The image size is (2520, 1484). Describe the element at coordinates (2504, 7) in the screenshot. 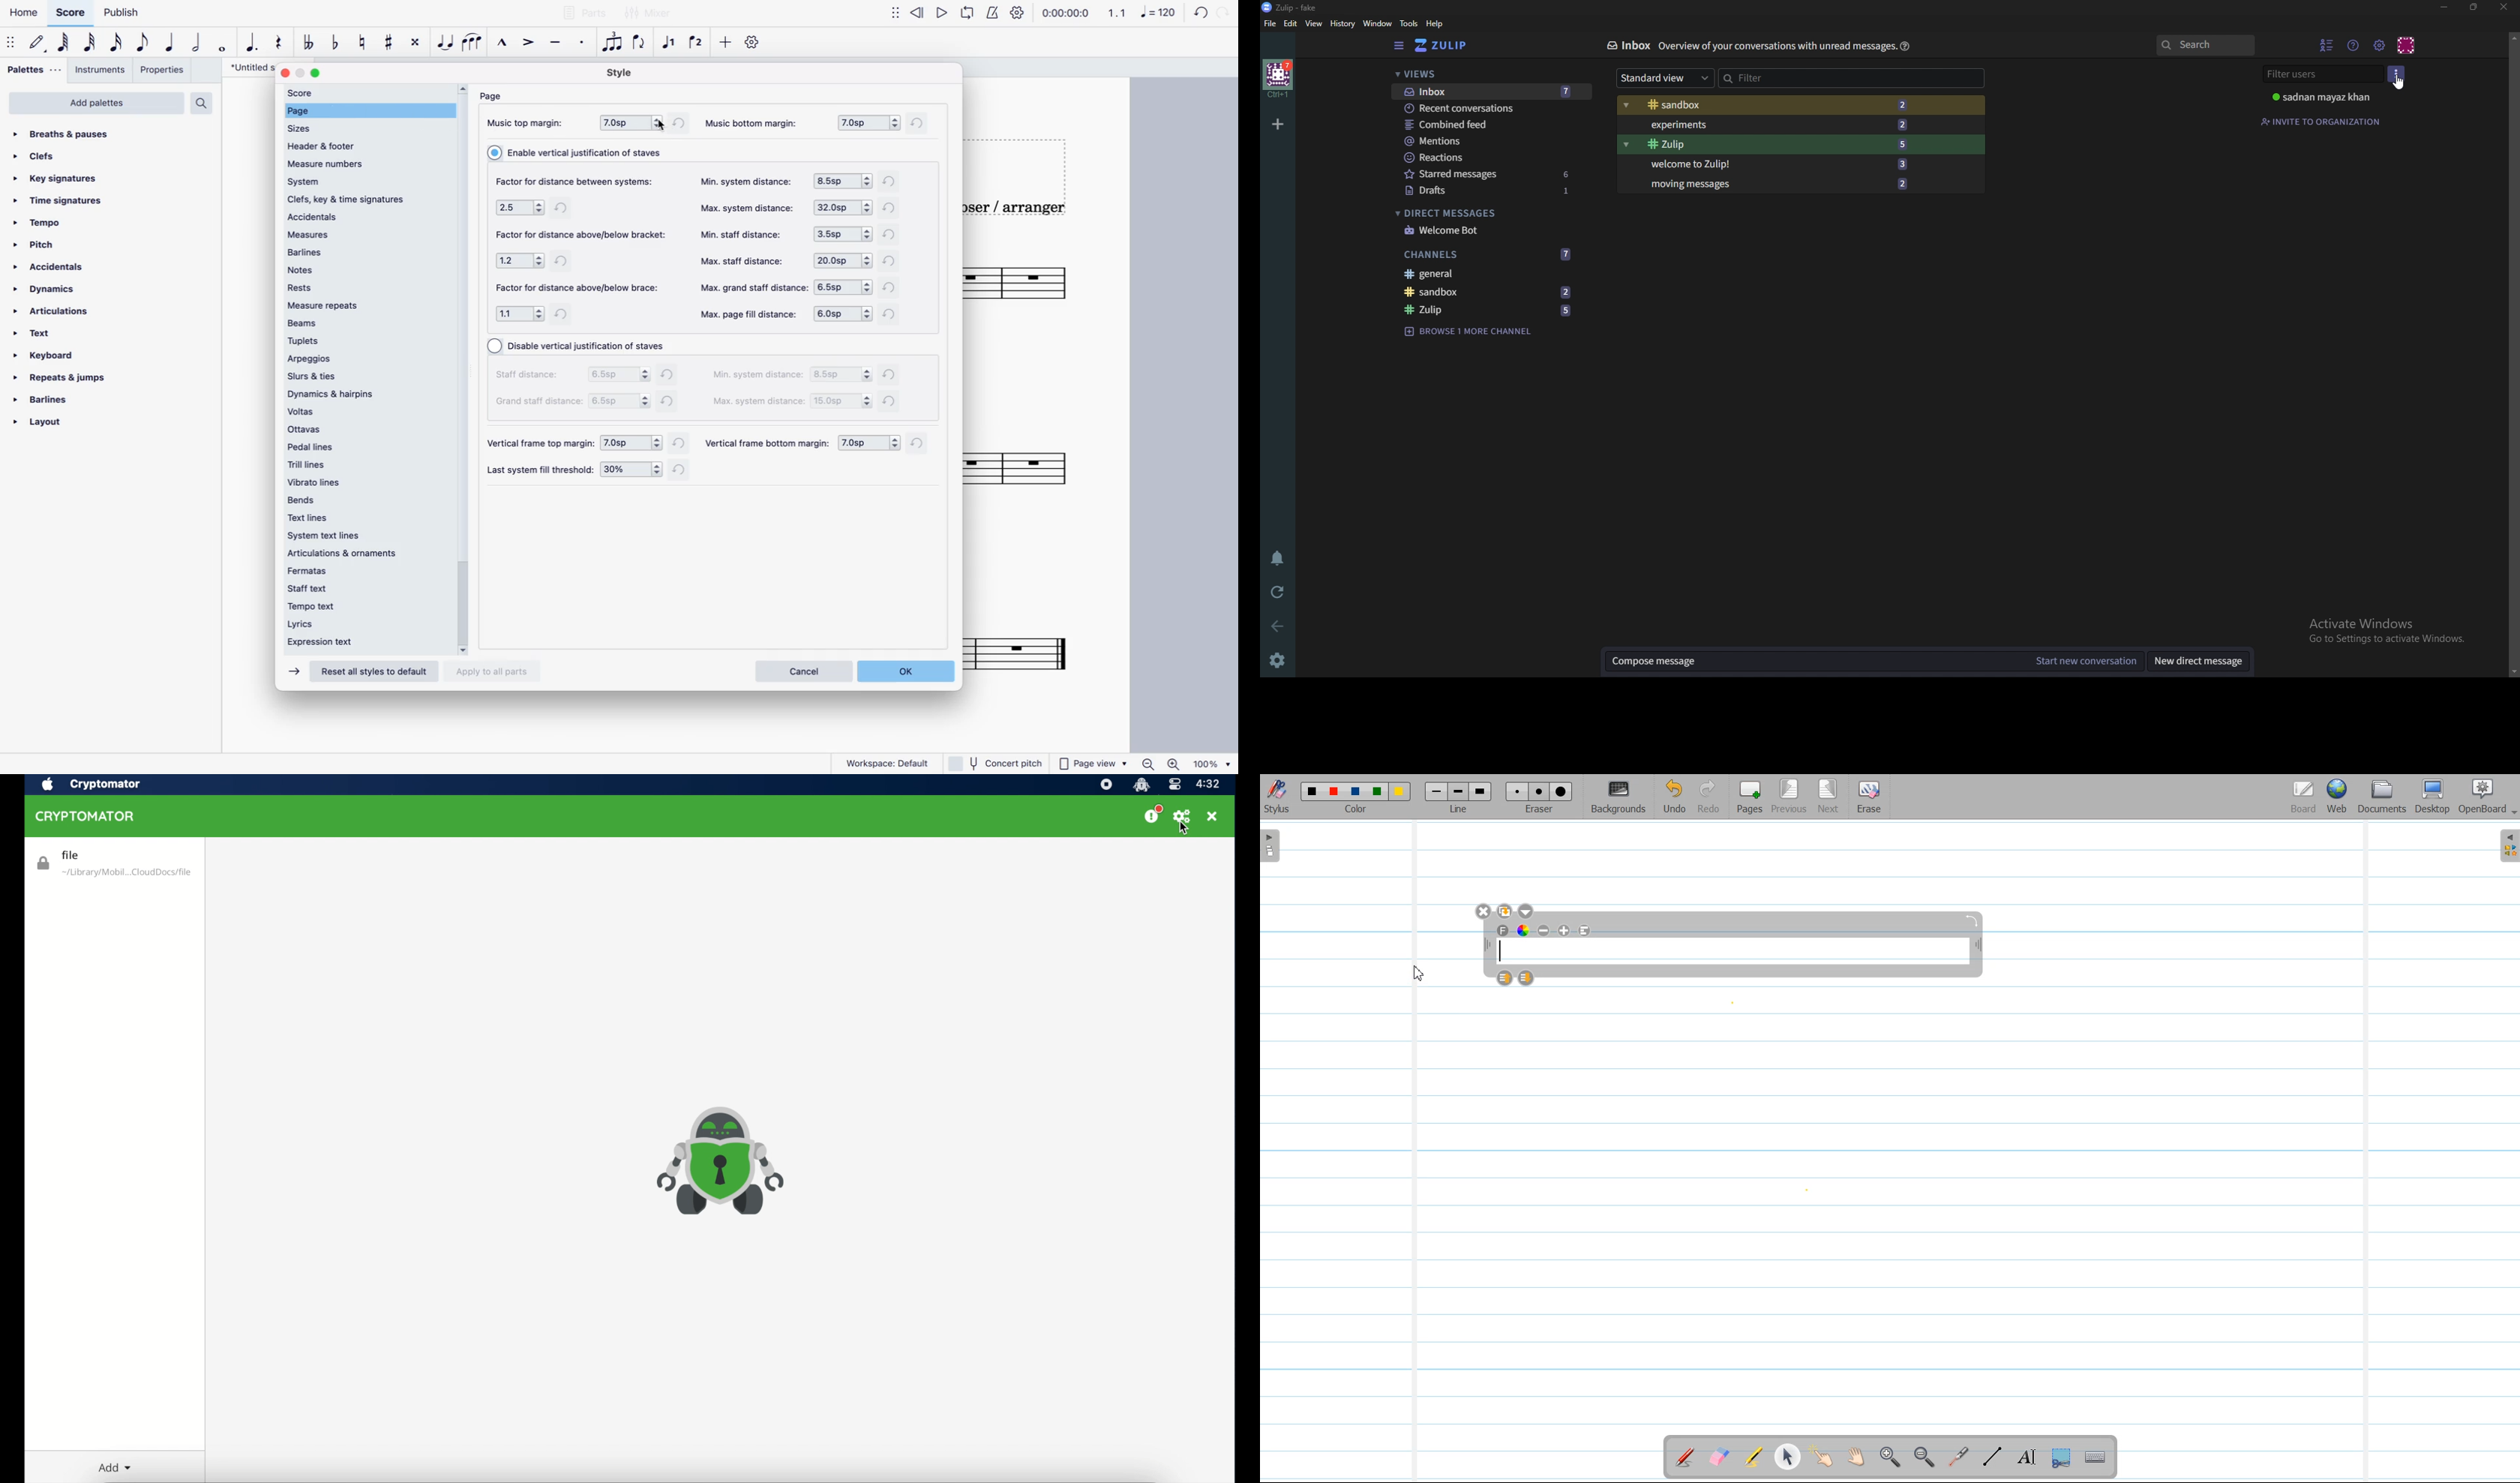

I see `Close` at that location.